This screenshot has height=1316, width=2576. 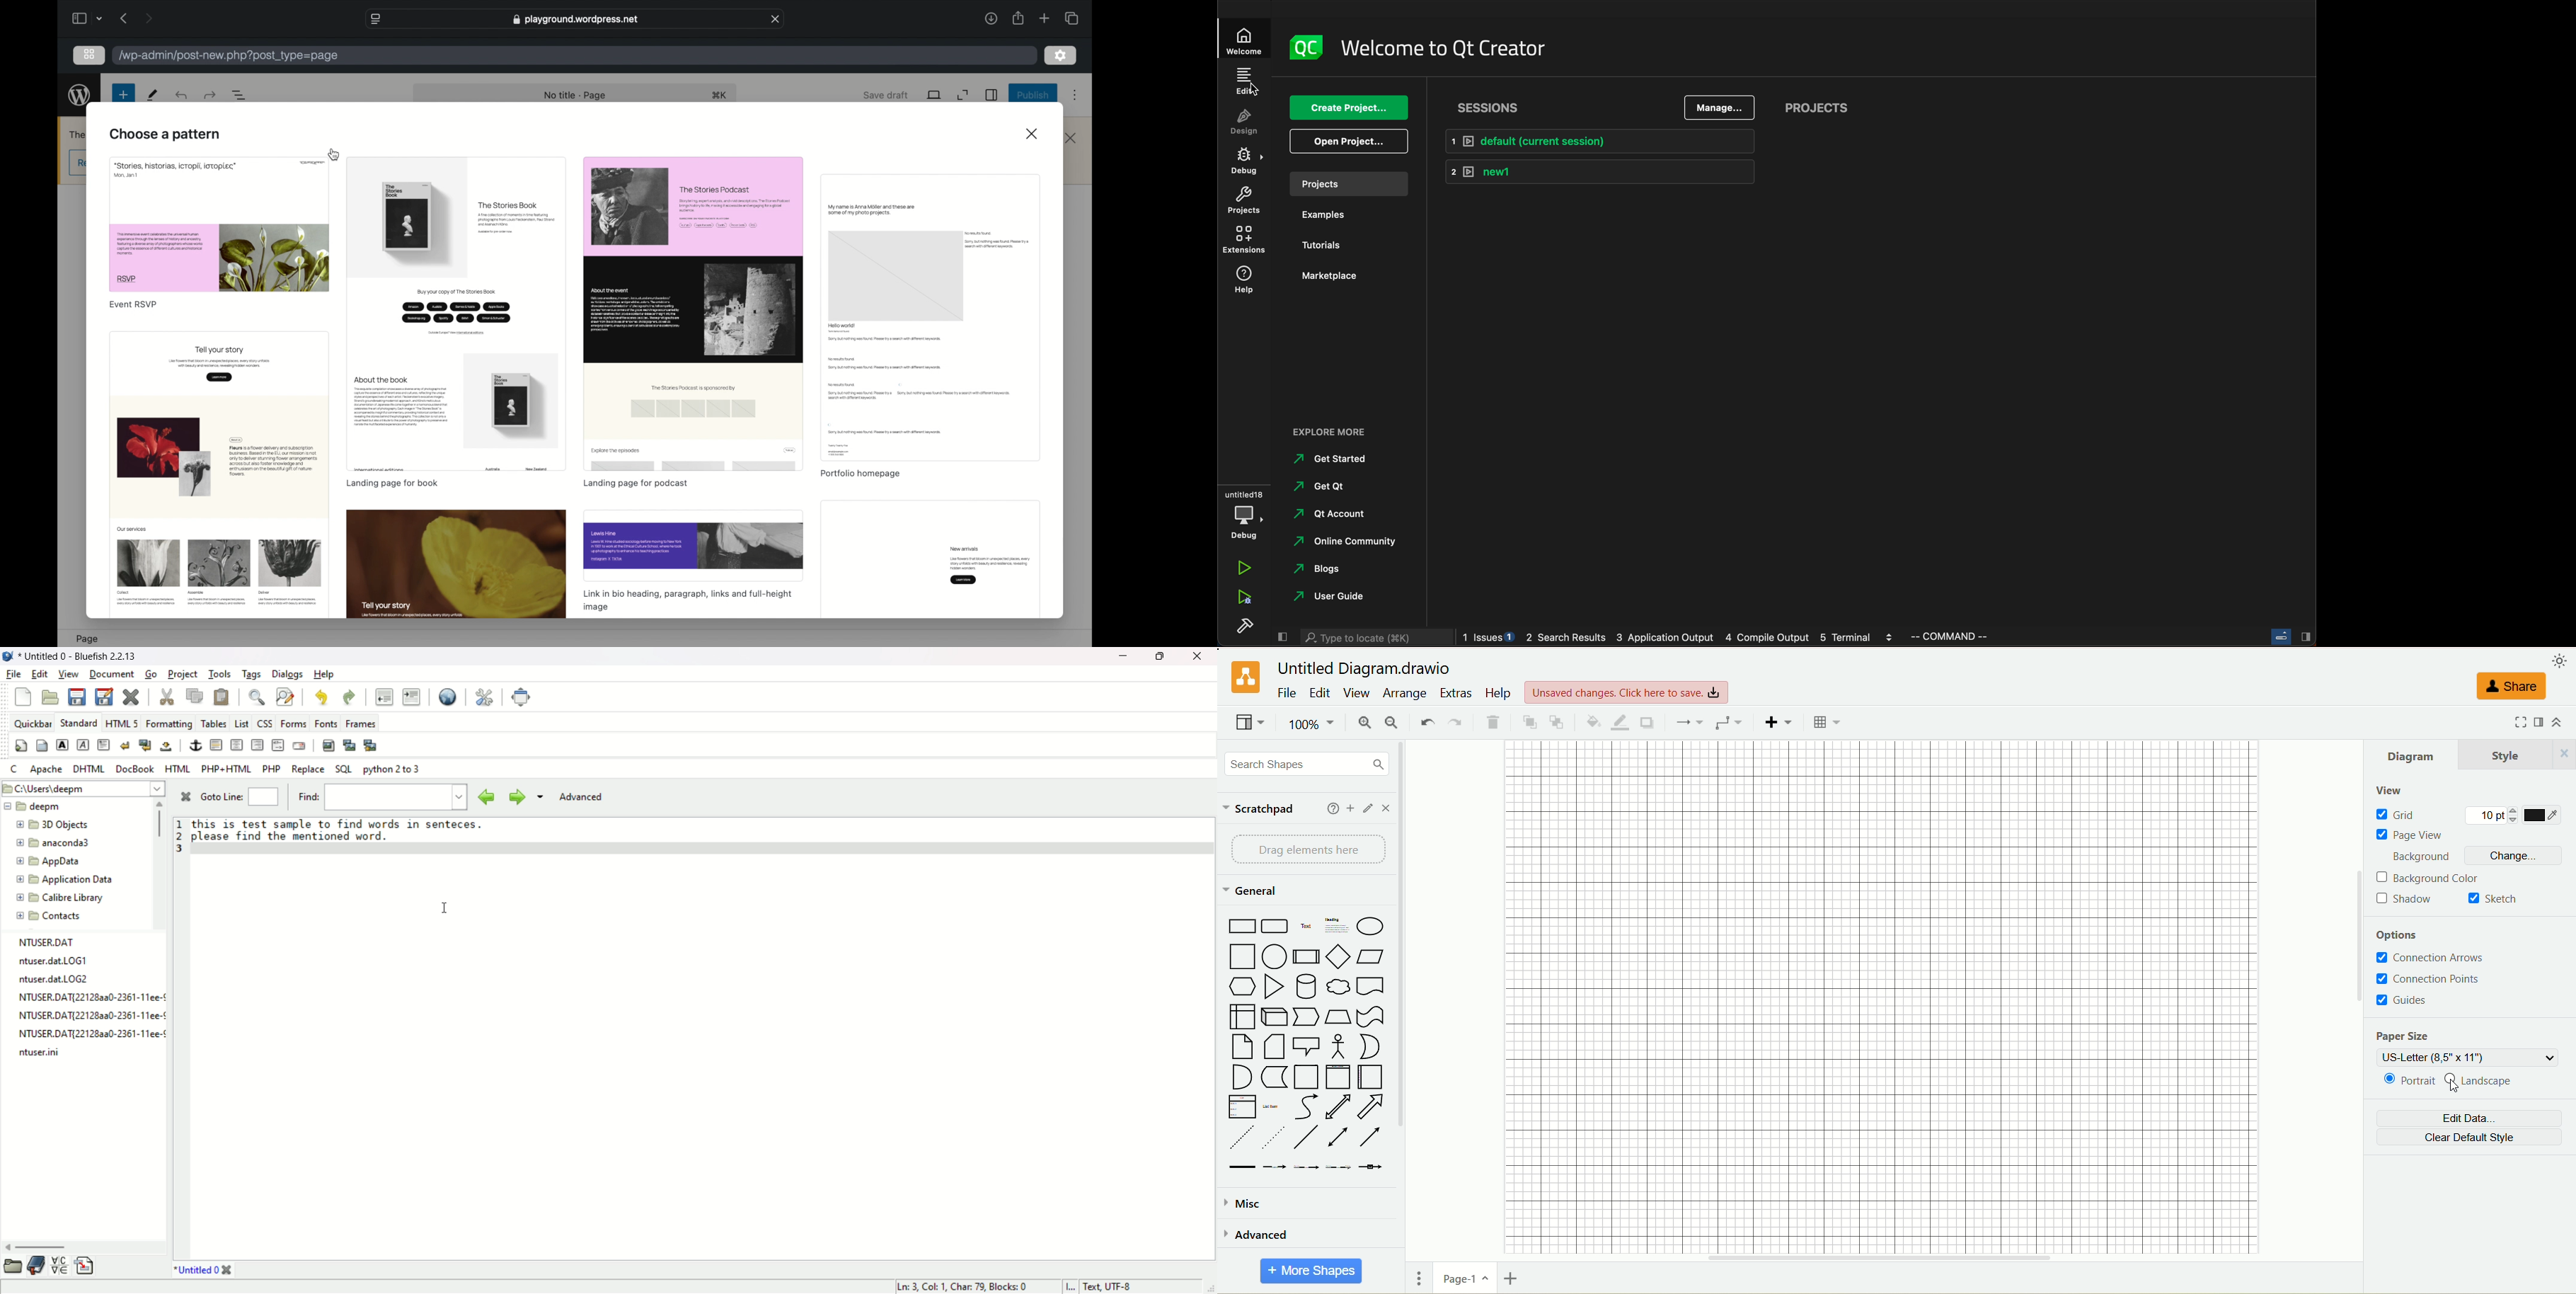 What do you see at coordinates (1114, 1287) in the screenshot?
I see `text, UTF-8` at bounding box center [1114, 1287].